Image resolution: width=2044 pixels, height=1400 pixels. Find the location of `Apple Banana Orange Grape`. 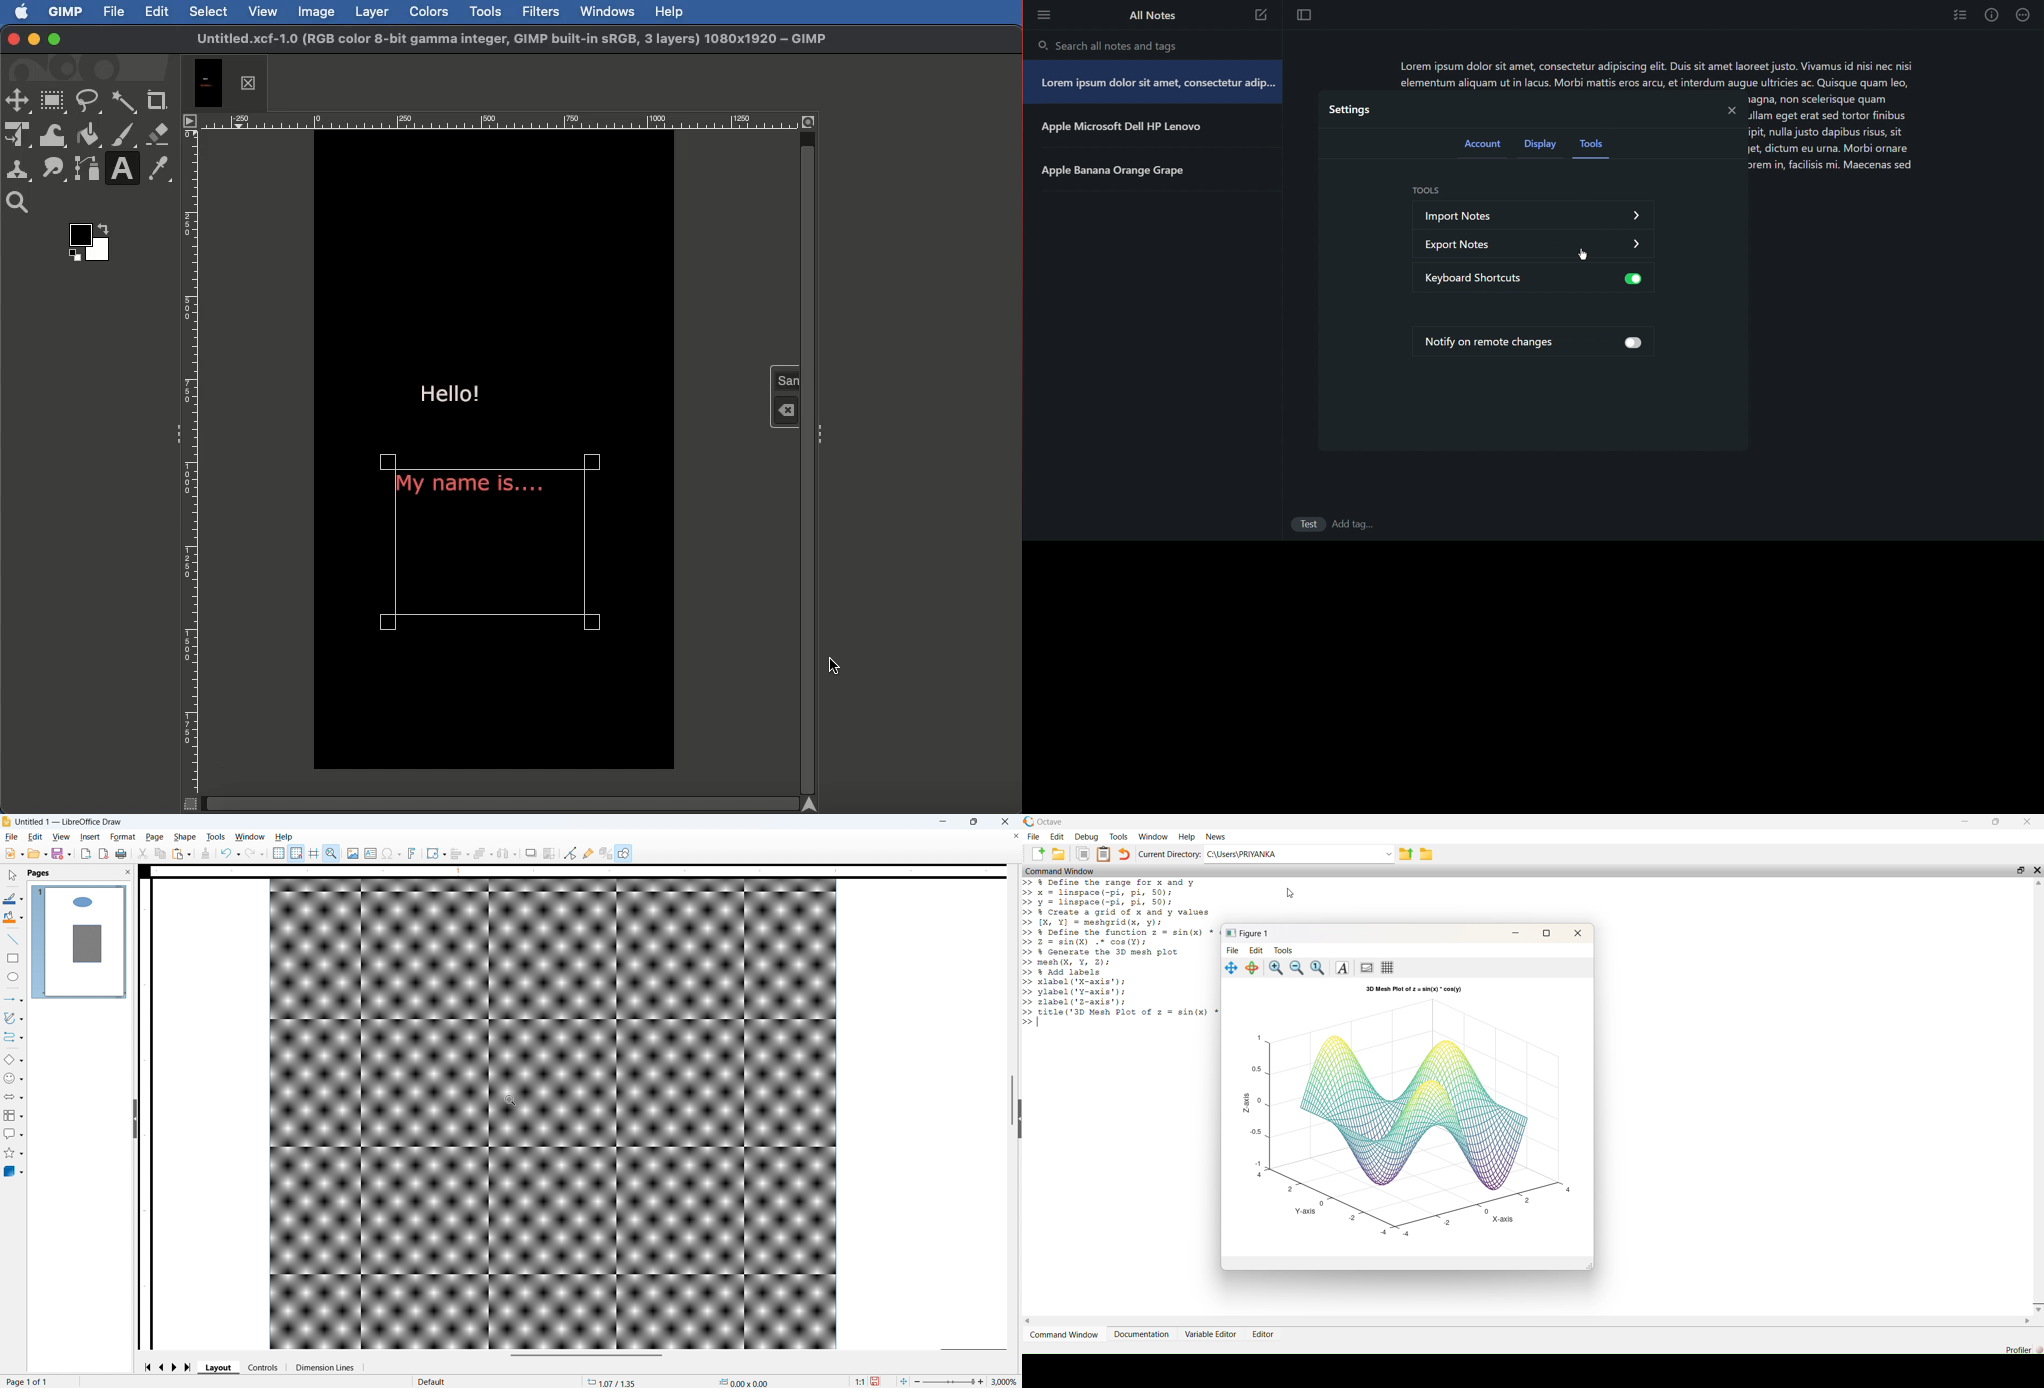

Apple Banana Orange Grape is located at coordinates (1118, 169).